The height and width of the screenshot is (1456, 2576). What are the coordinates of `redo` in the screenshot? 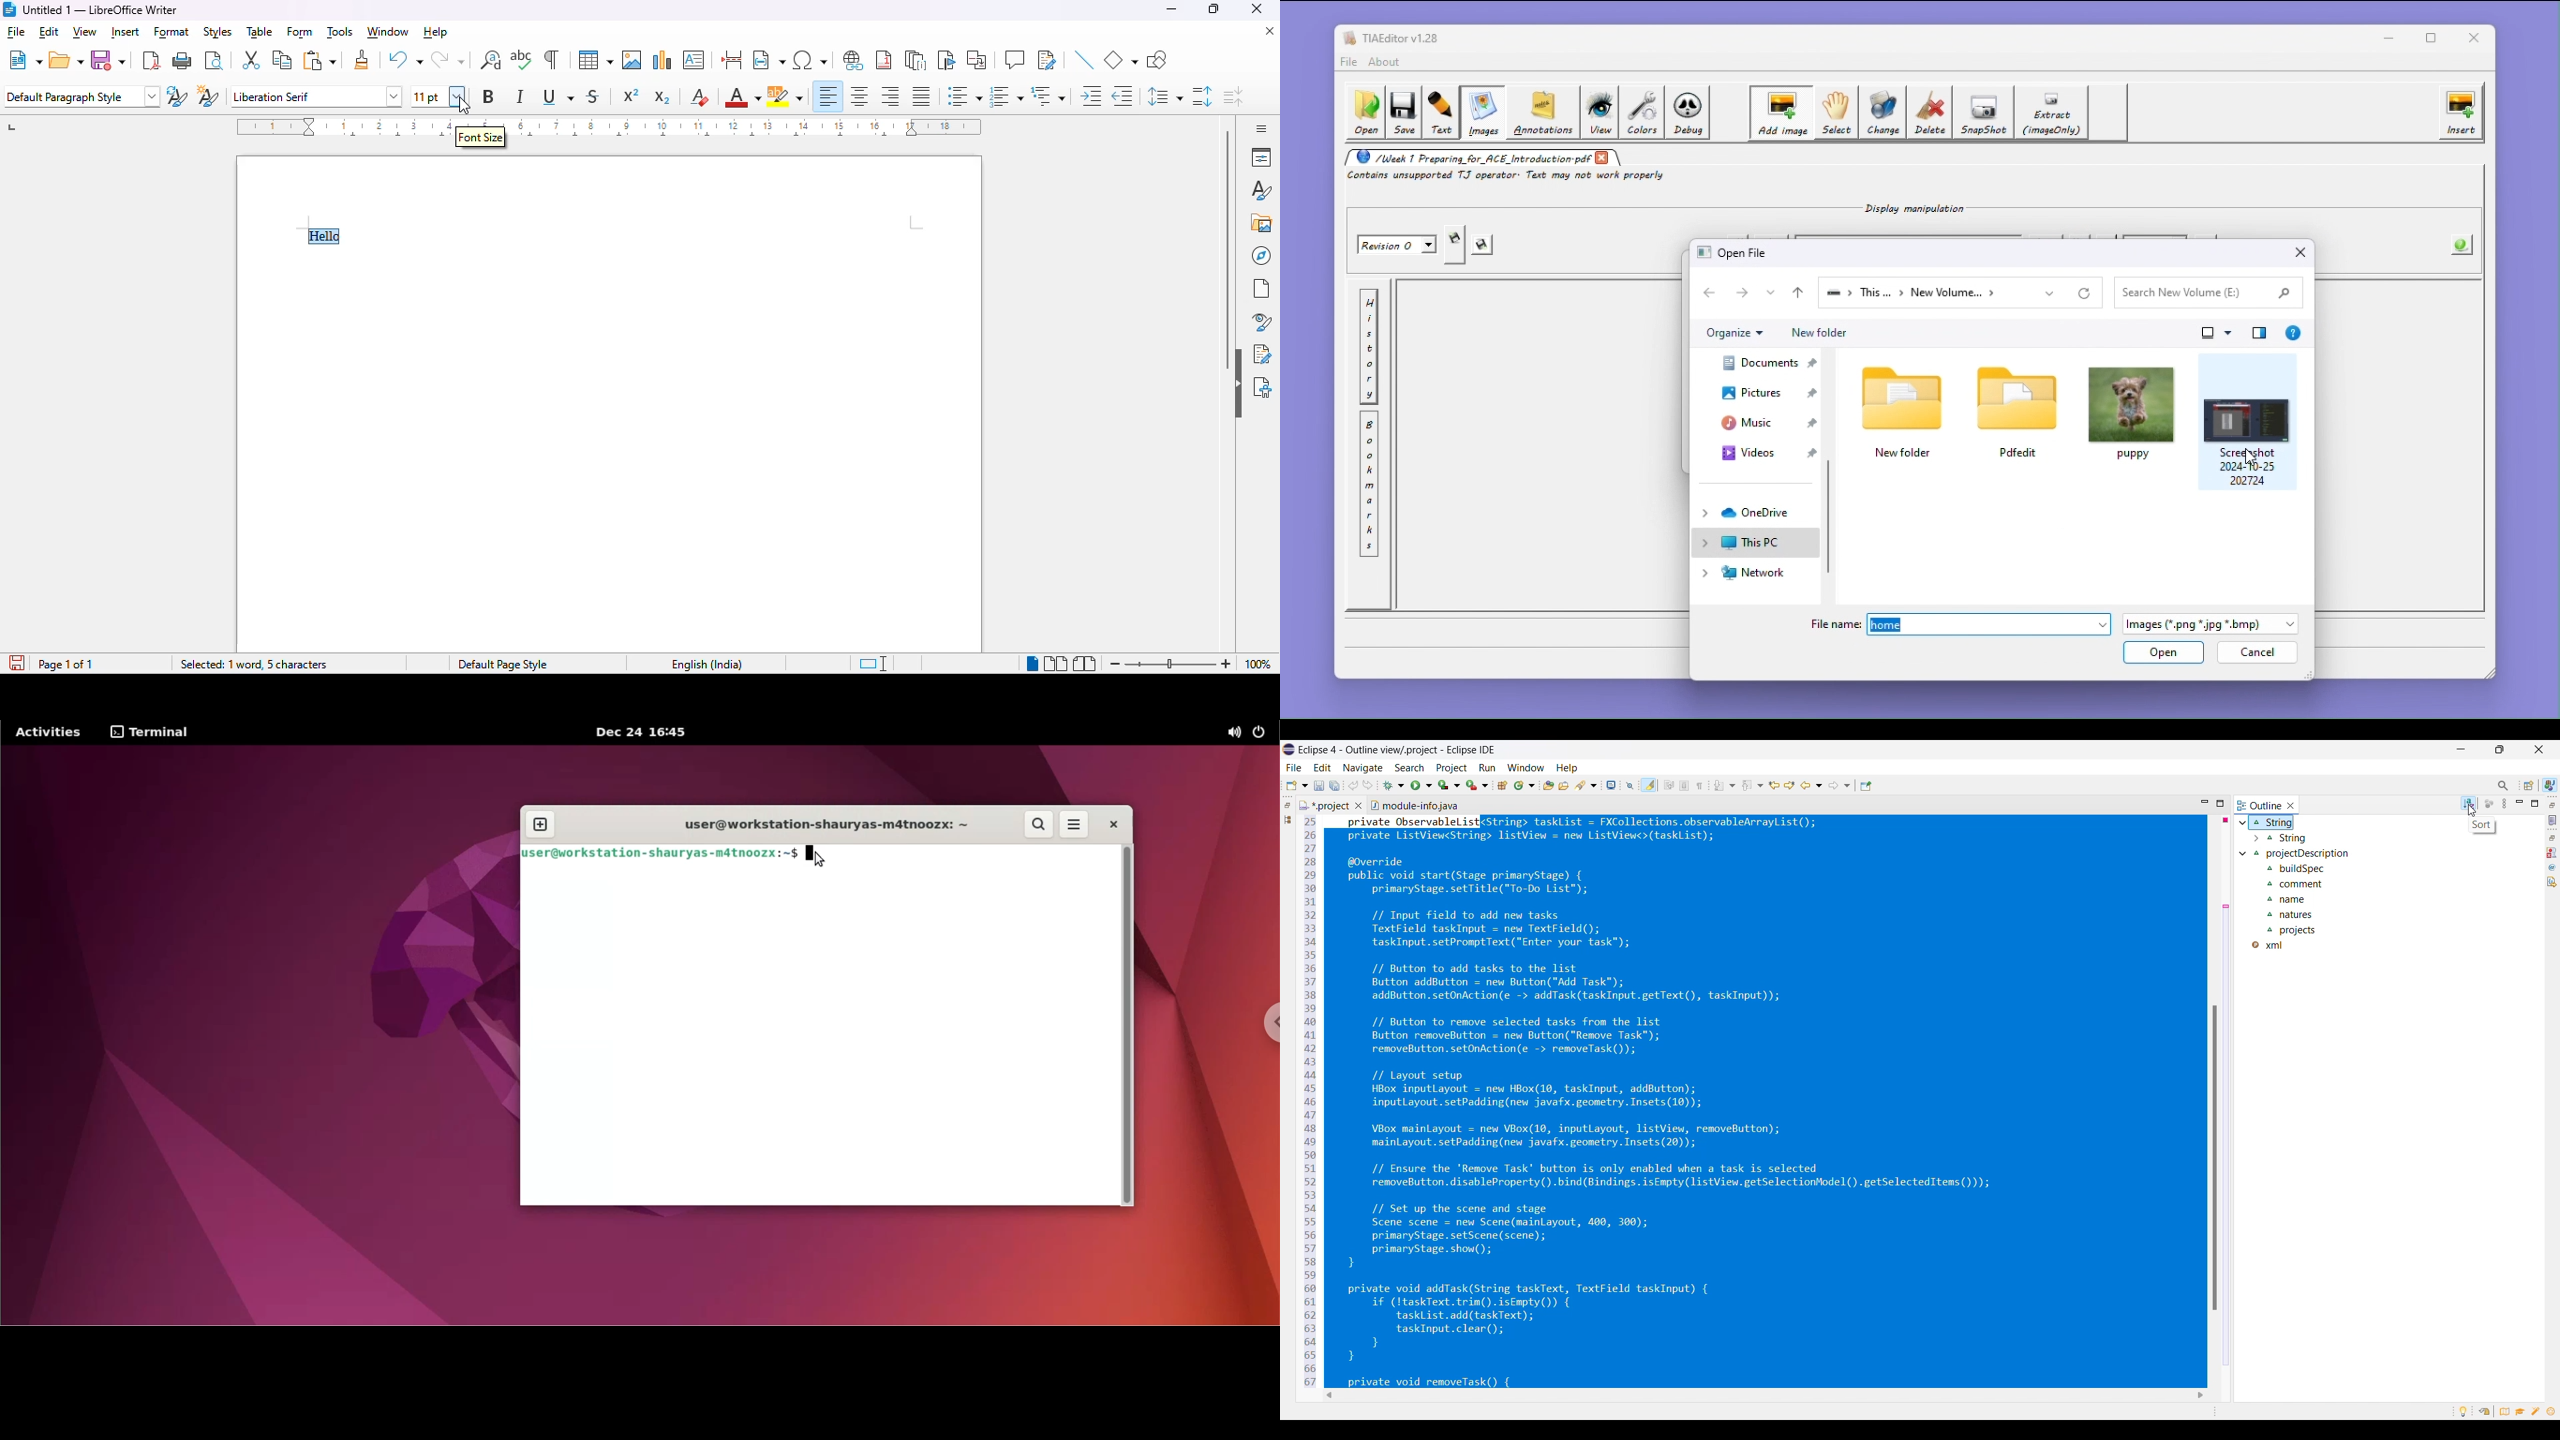 It's located at (450, 60).